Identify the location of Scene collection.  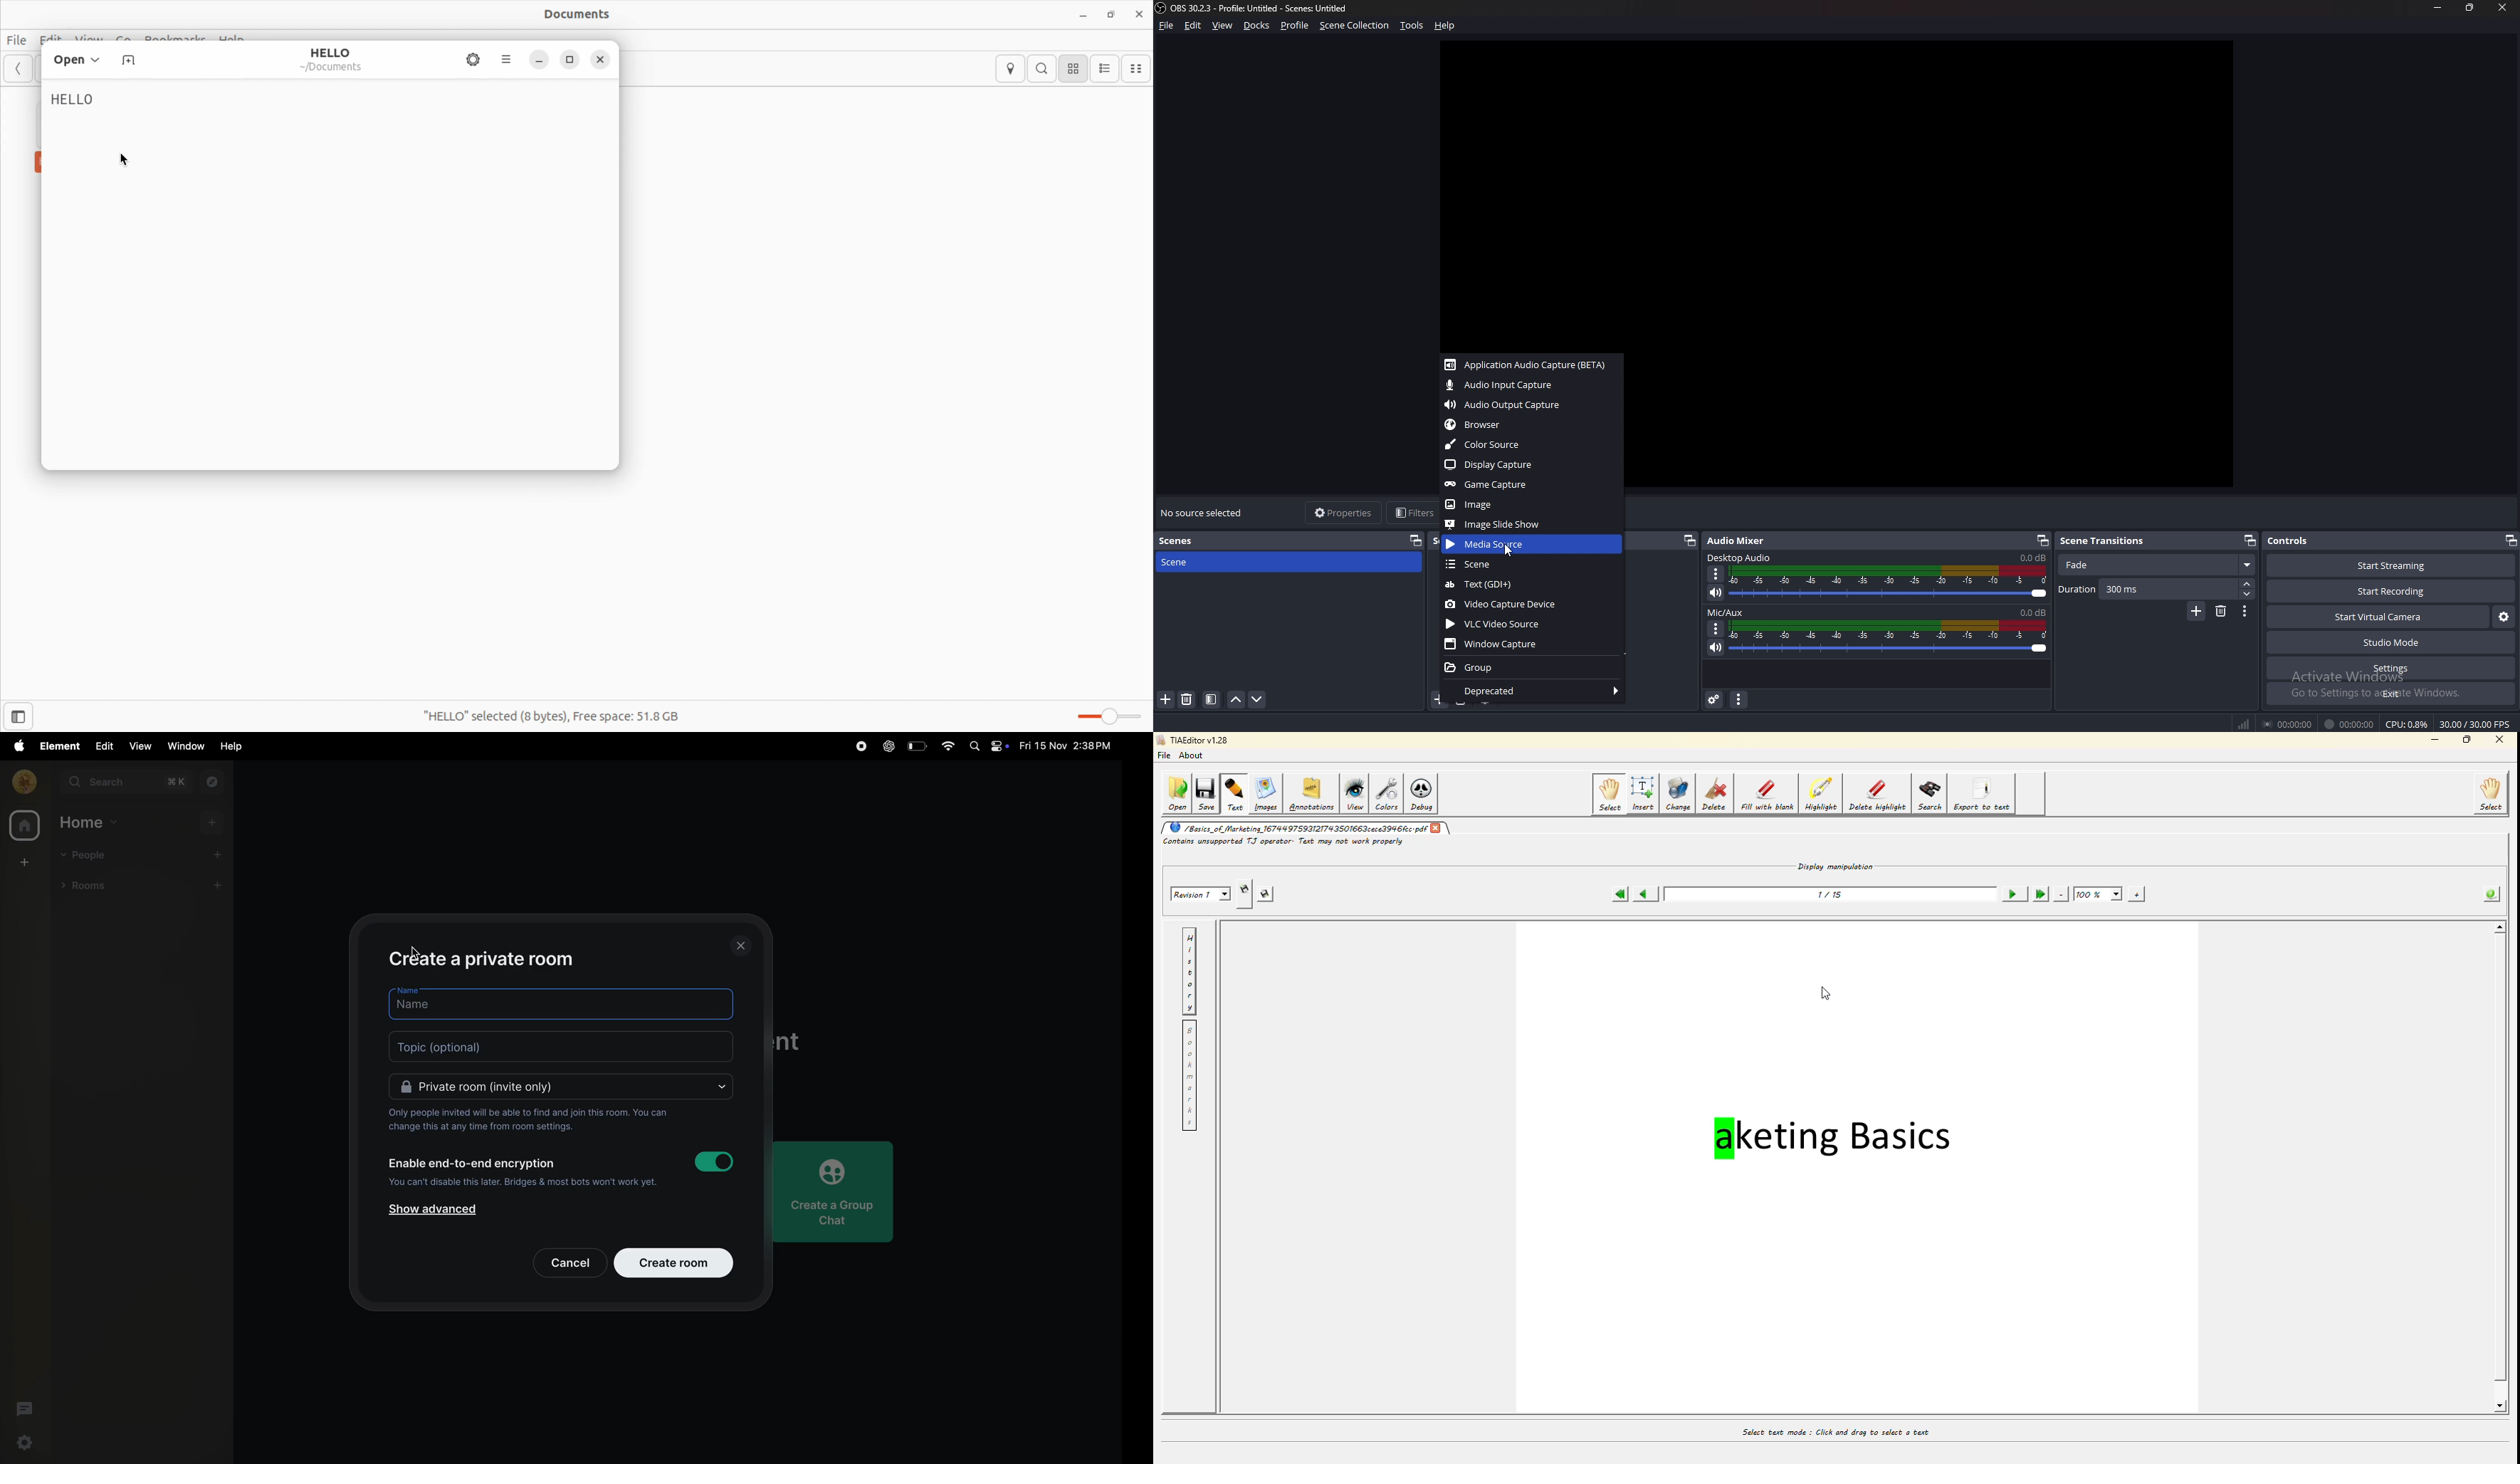
(1355, 25).